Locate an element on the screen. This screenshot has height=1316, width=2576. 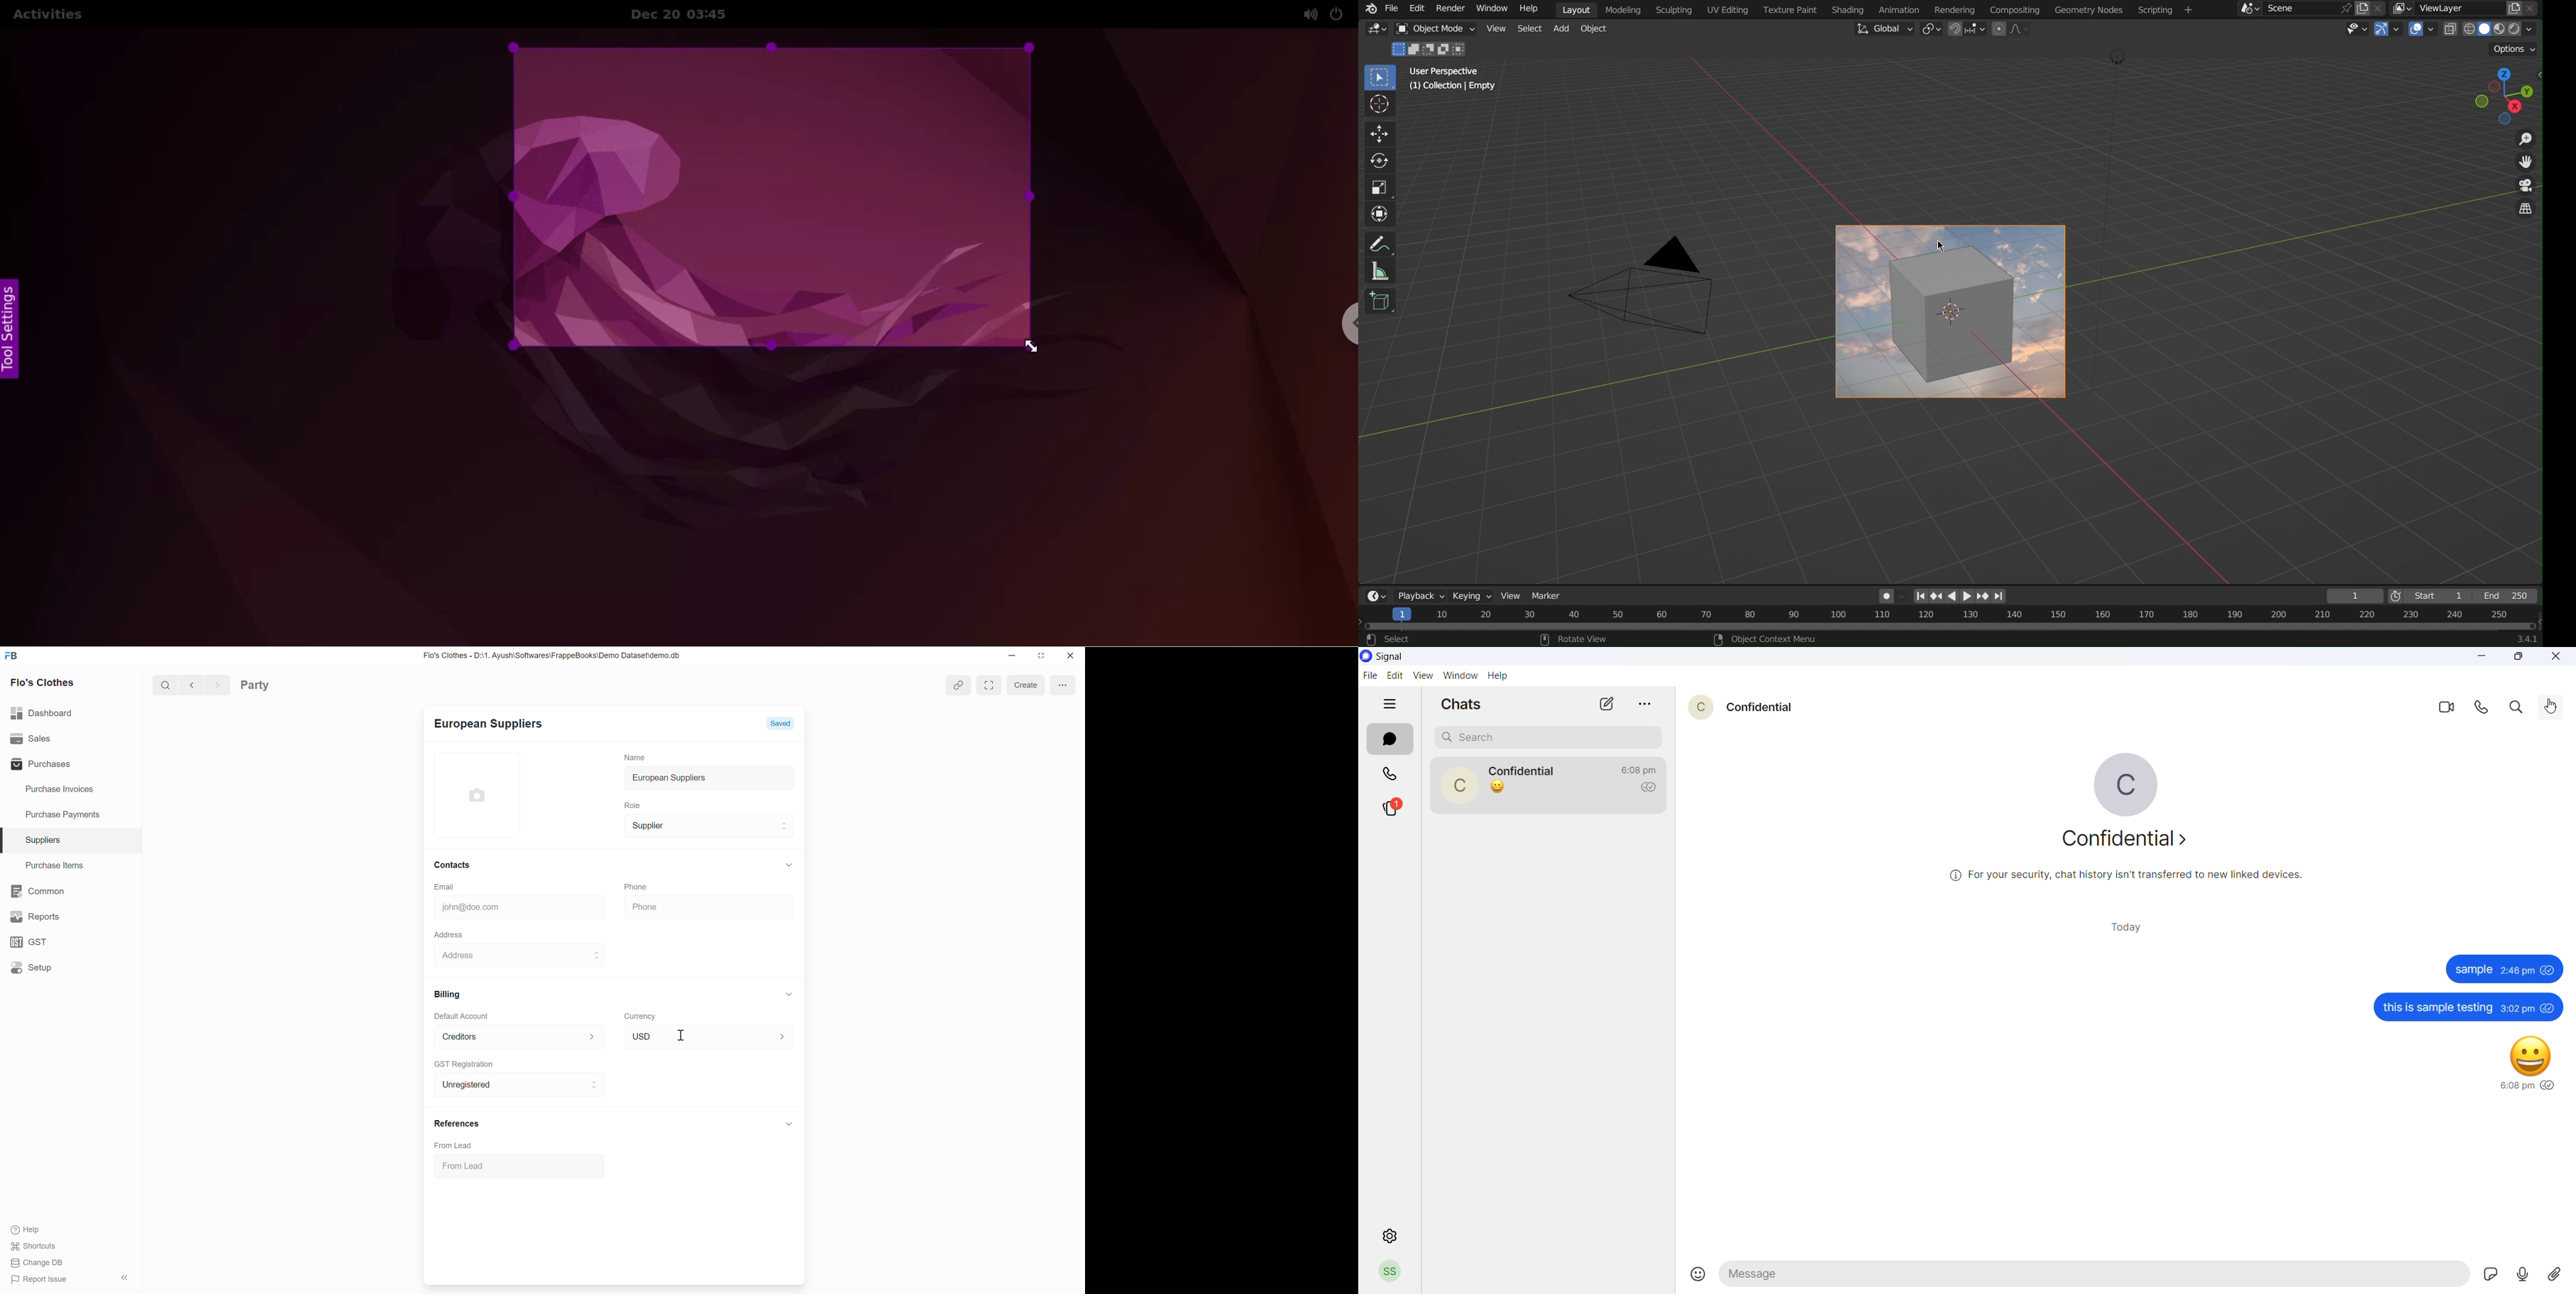
Playback  is located at coordinates (1417, 594).